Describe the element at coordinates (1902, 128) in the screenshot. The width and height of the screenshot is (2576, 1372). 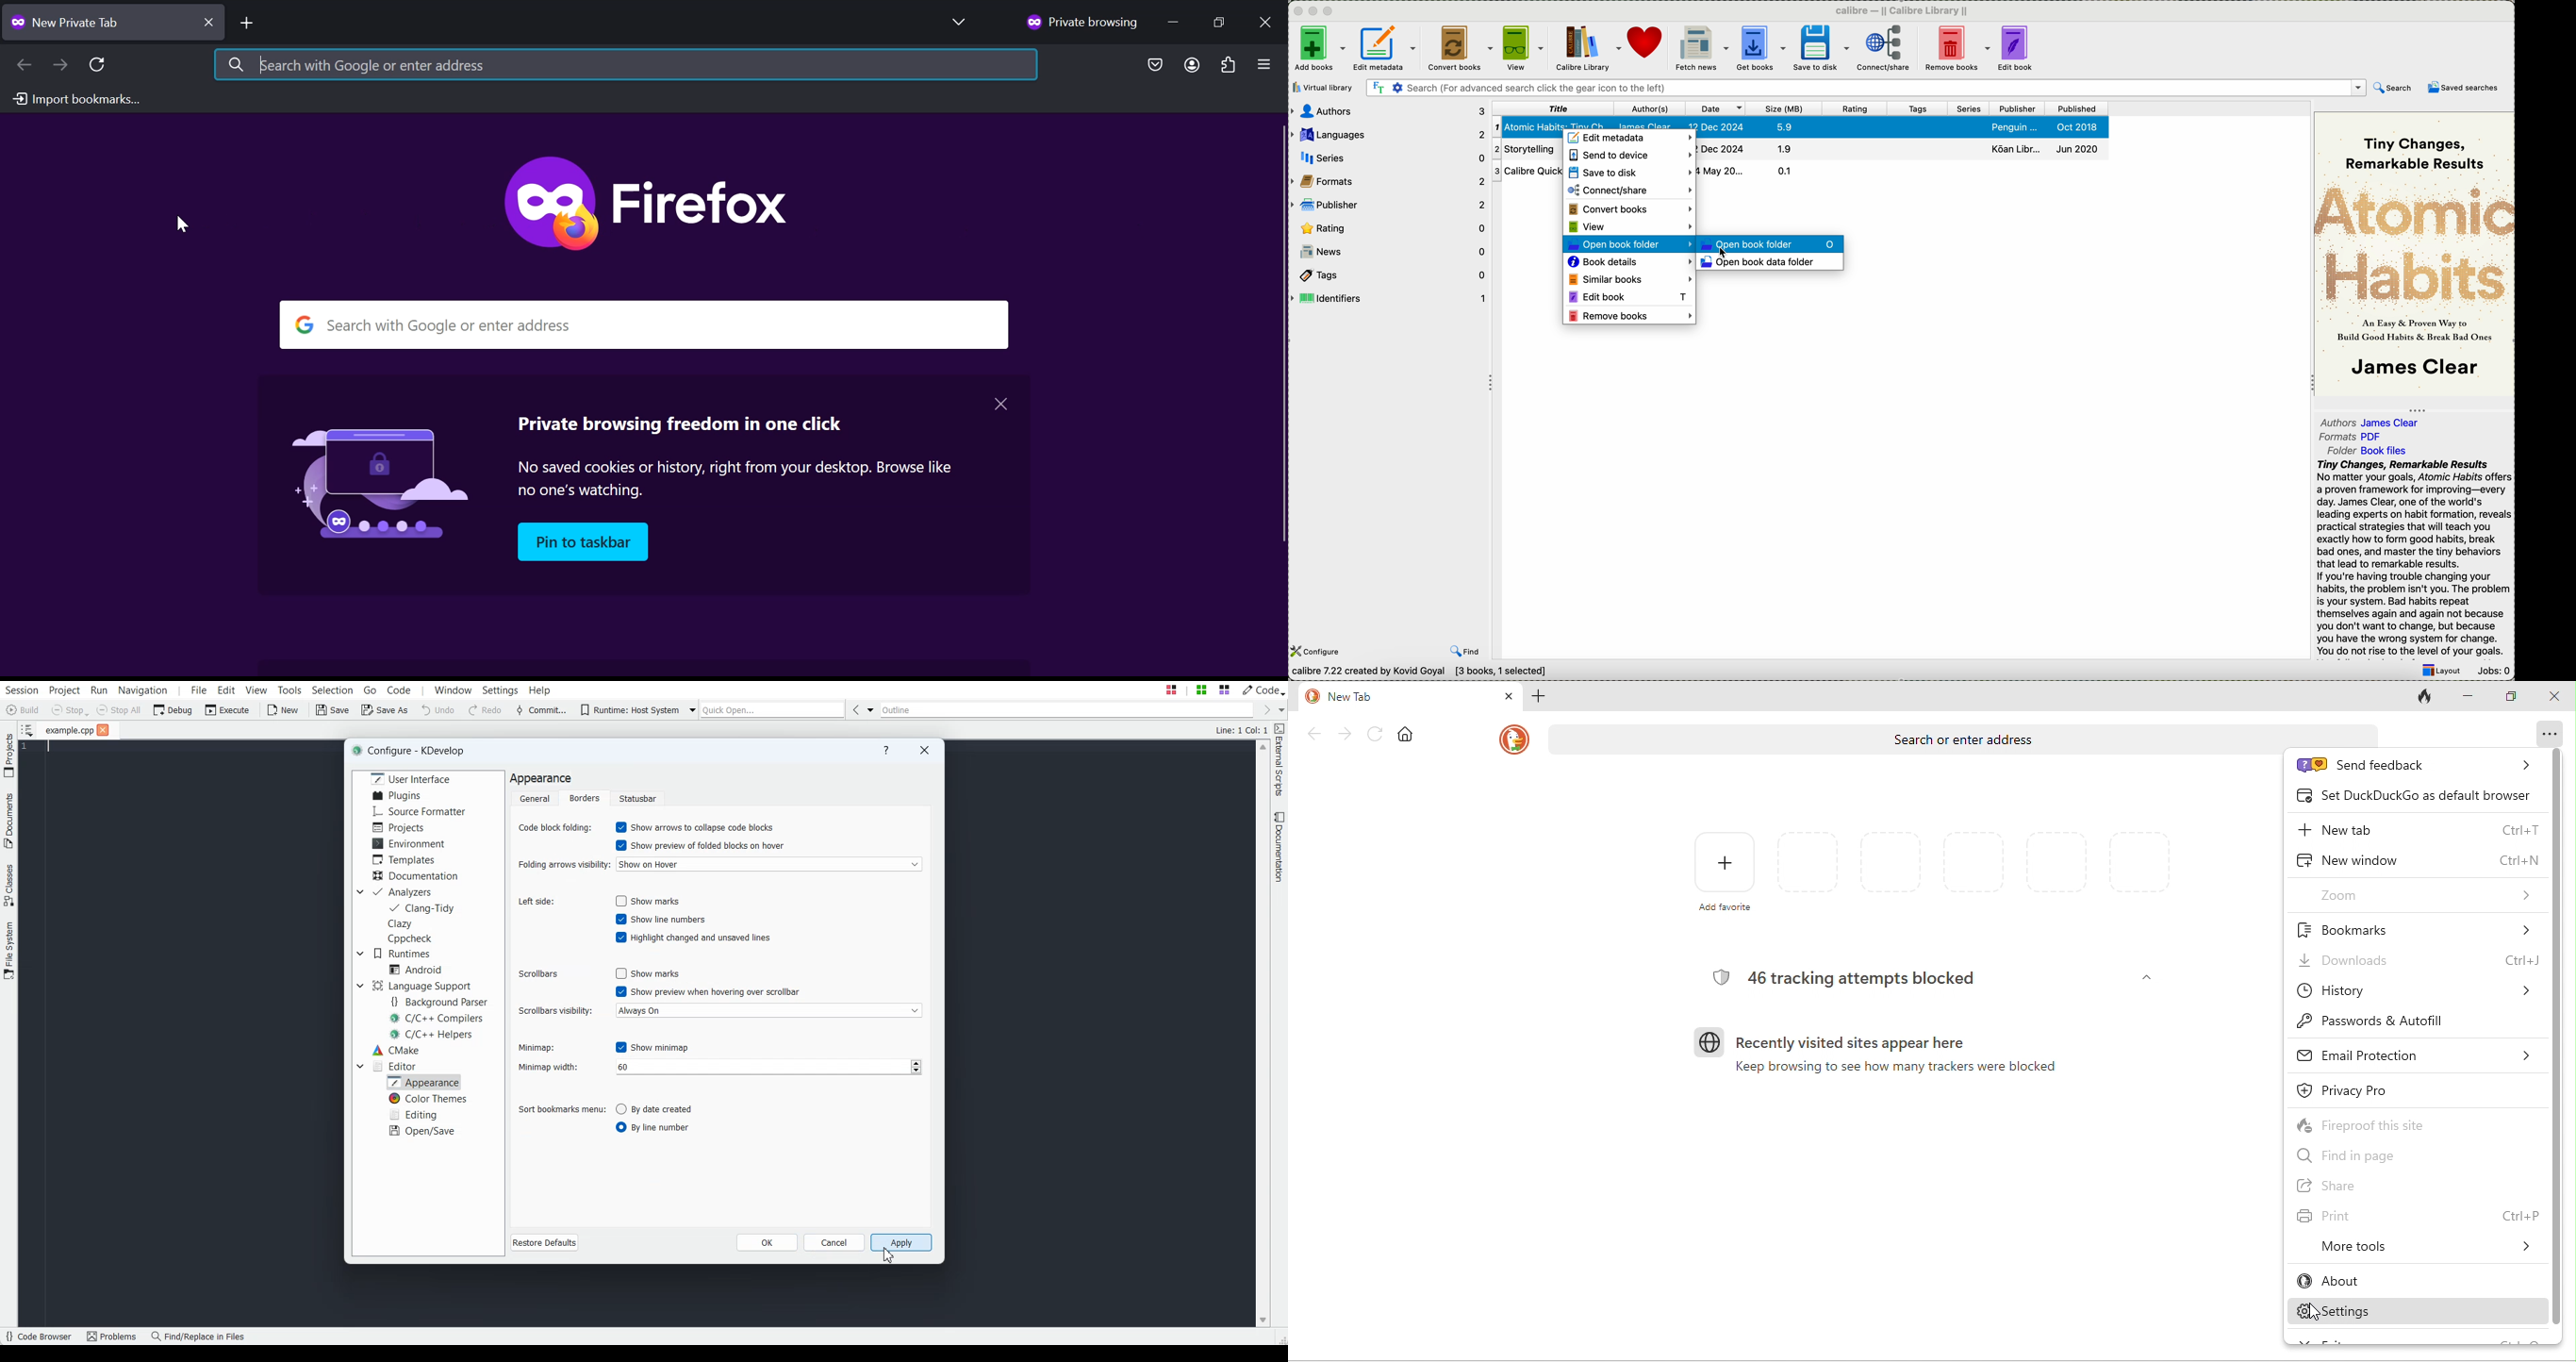
I see `details` at that location.